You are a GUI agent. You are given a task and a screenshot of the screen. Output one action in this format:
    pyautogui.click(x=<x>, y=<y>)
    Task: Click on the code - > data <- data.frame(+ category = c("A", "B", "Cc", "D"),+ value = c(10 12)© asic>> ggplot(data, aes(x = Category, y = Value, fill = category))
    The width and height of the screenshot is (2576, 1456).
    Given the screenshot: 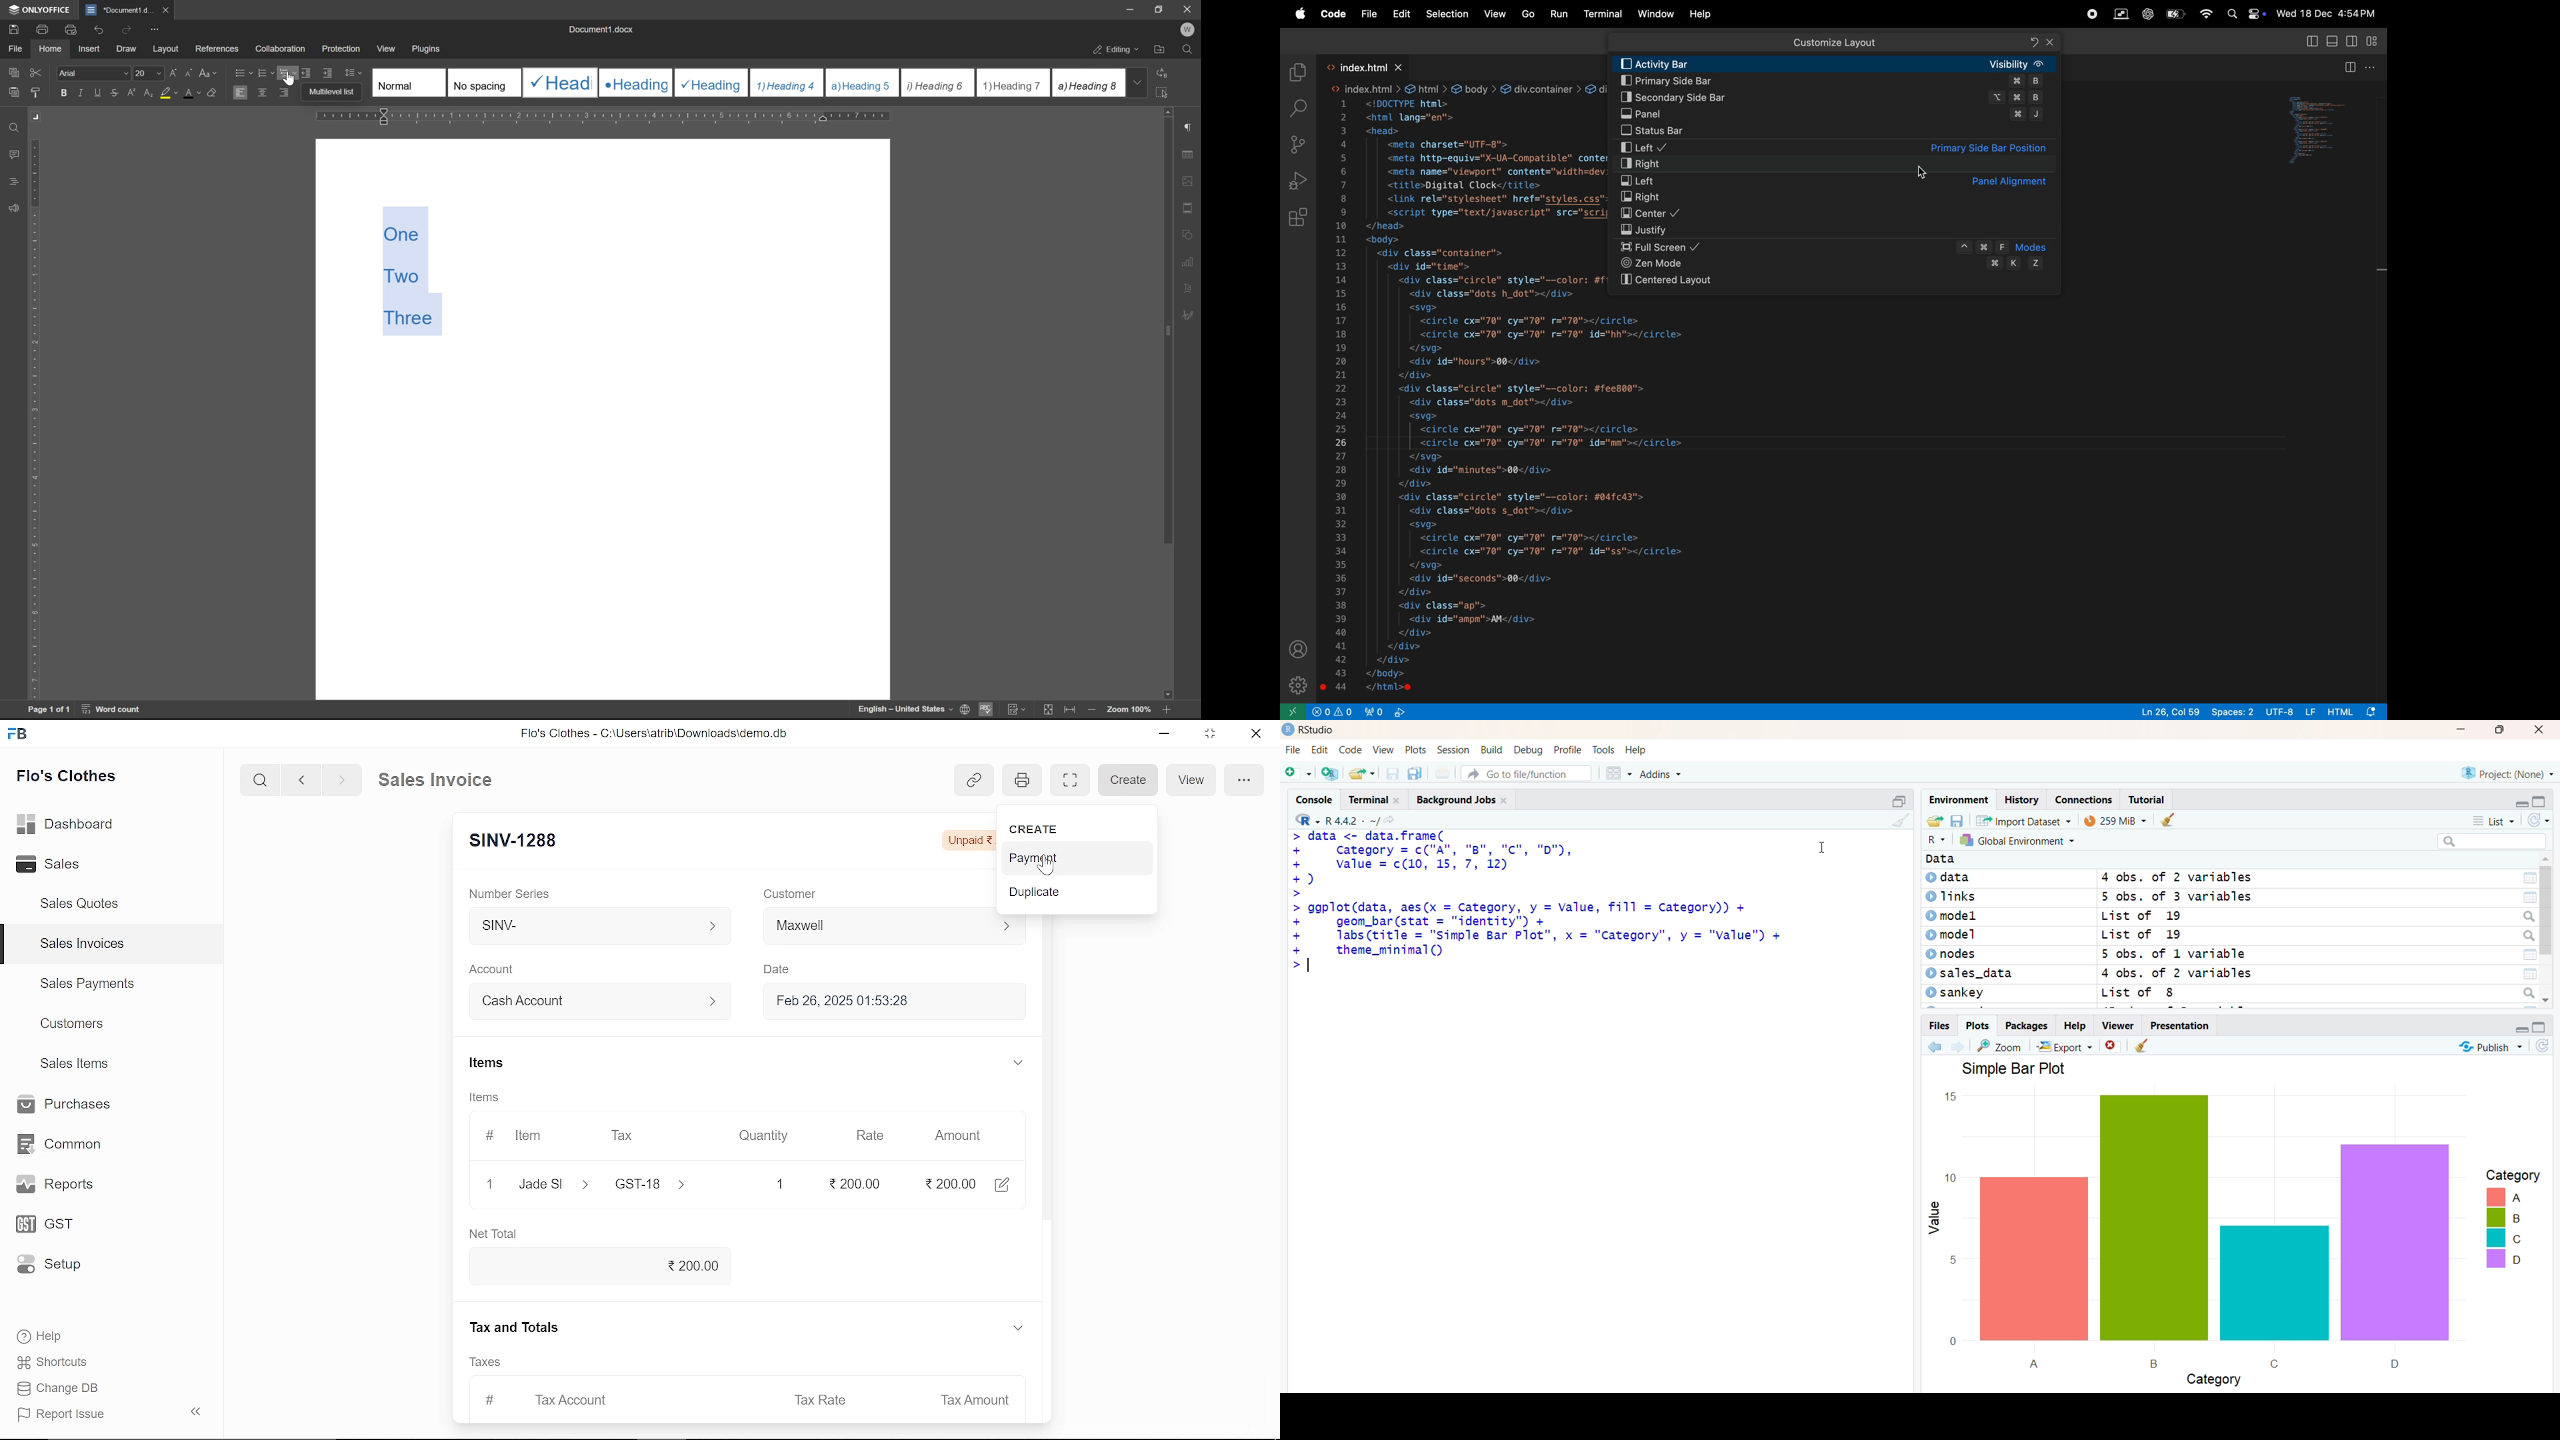 What is the action you would take?
    pyautogui.click(x=1539, y=904)
    